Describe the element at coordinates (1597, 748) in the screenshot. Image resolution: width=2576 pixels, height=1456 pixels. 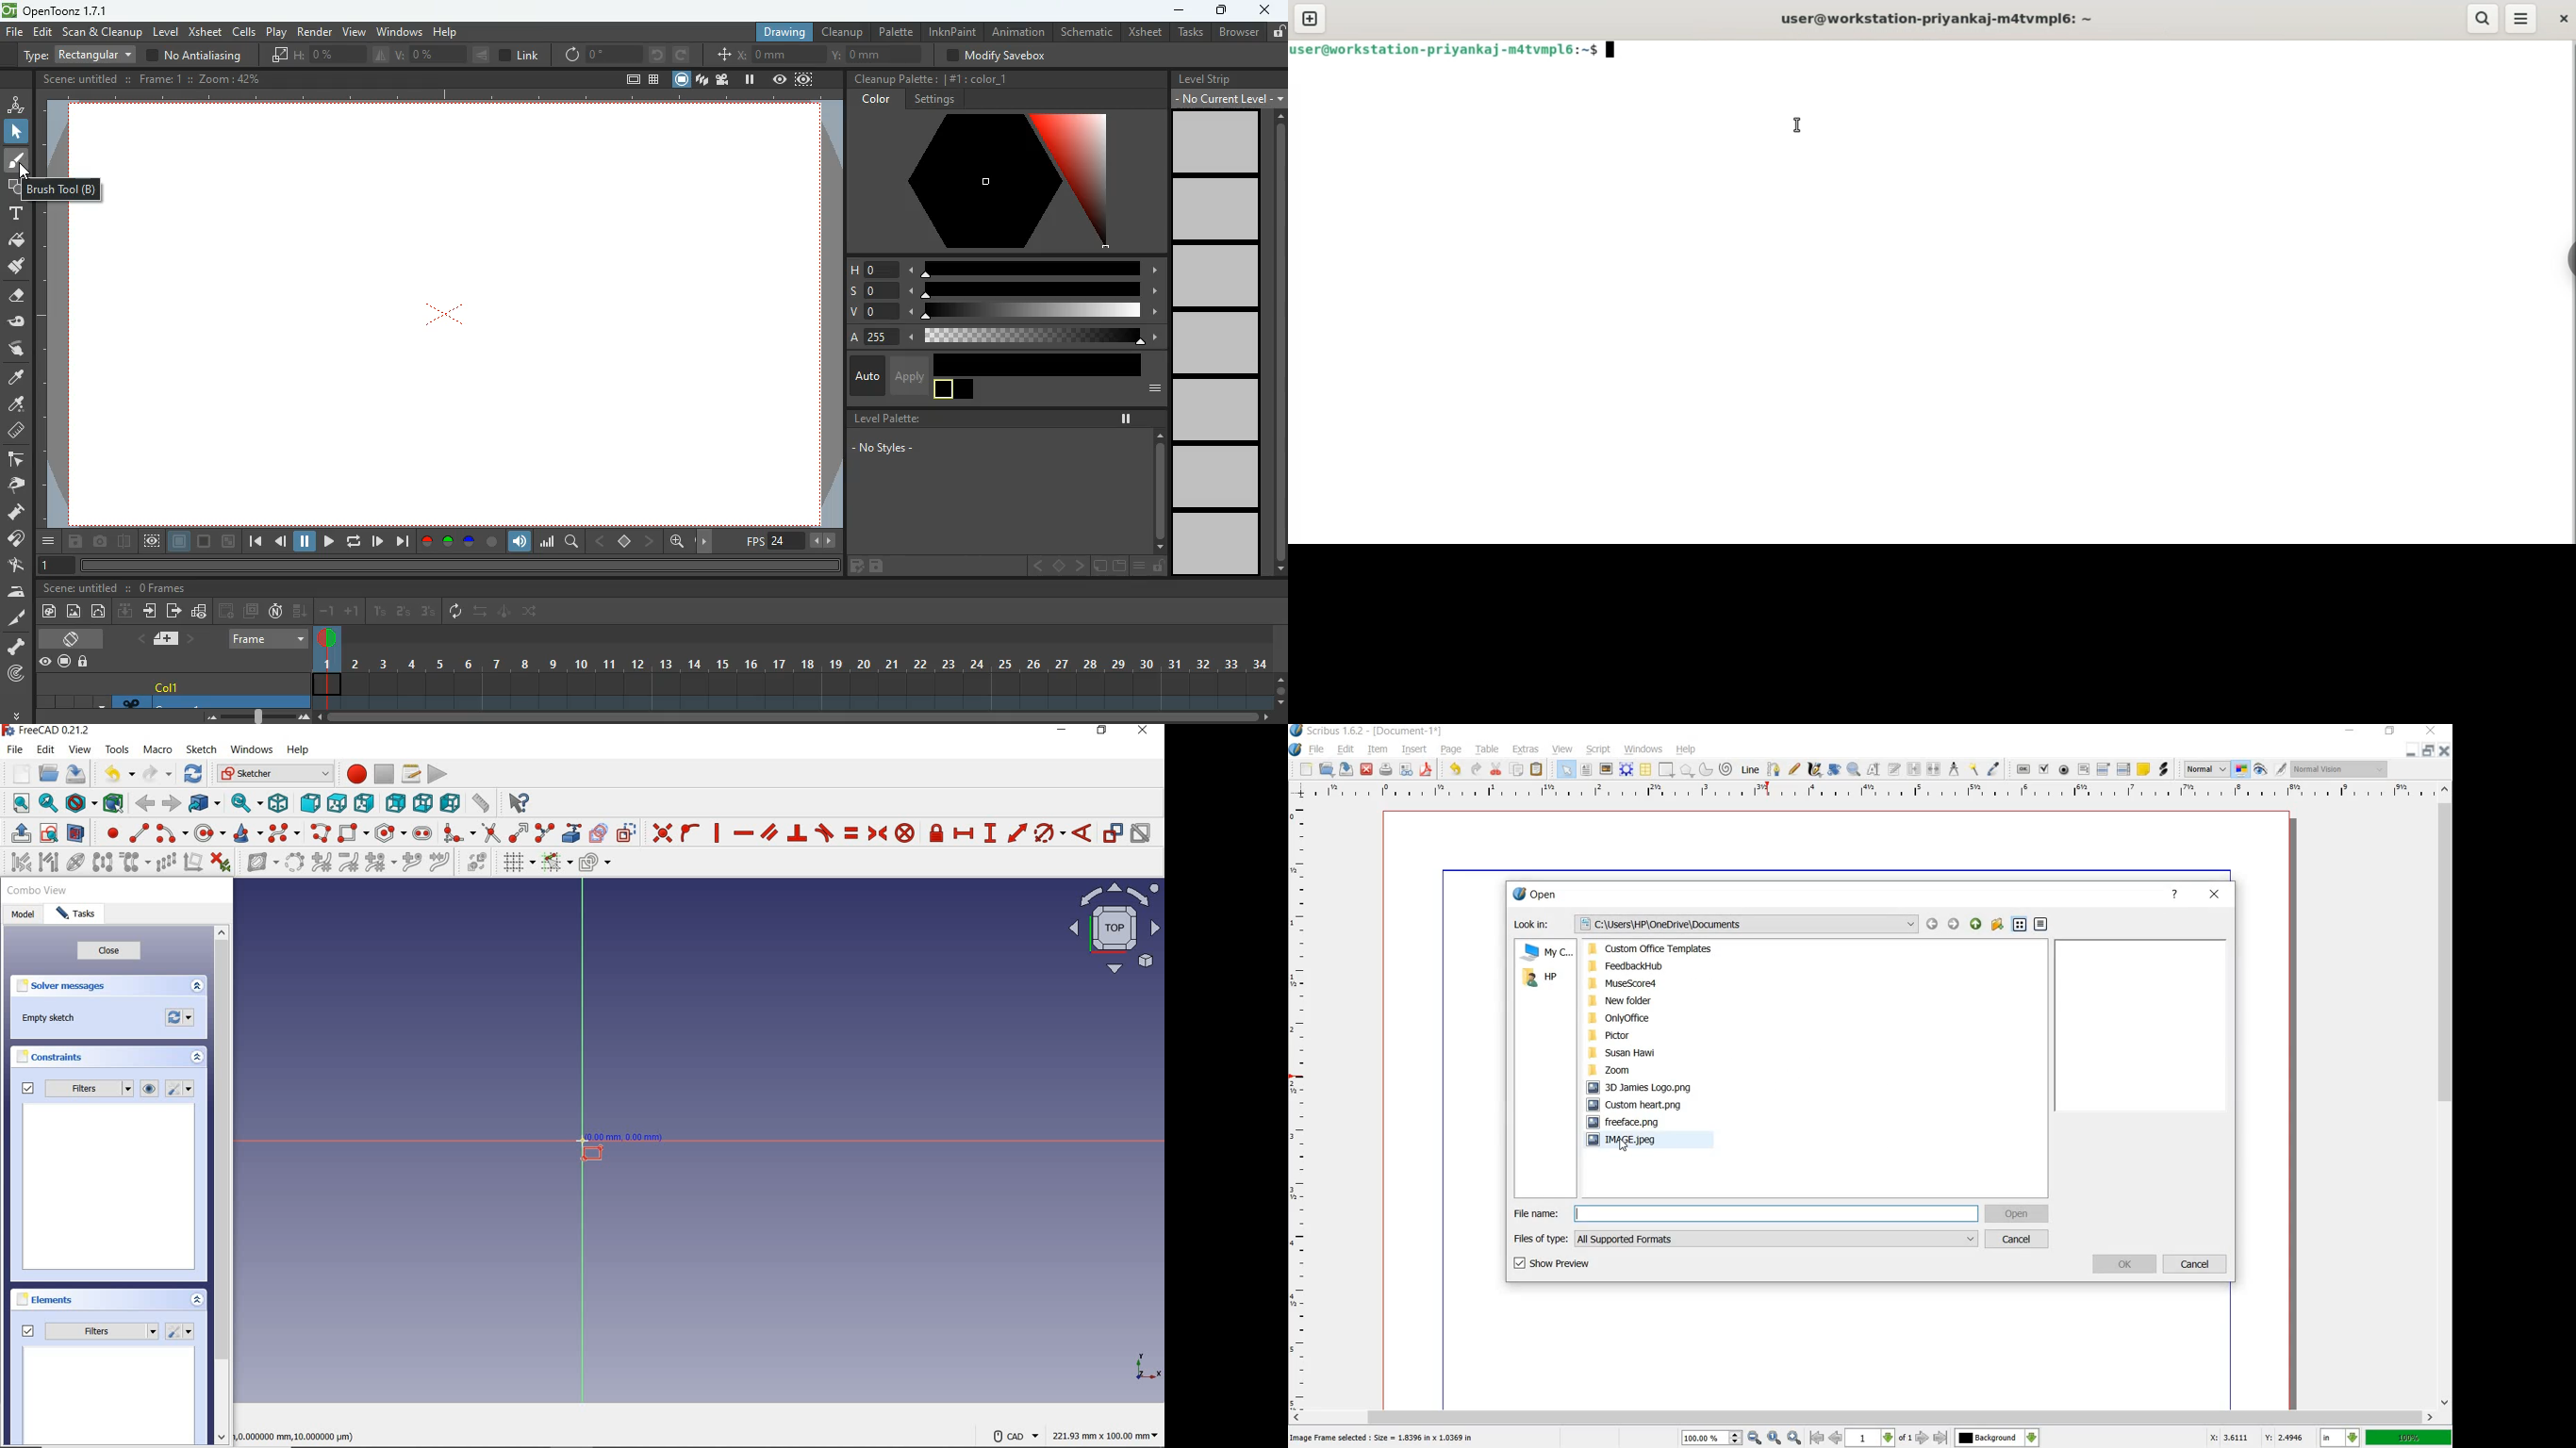
I see `script` at that location.